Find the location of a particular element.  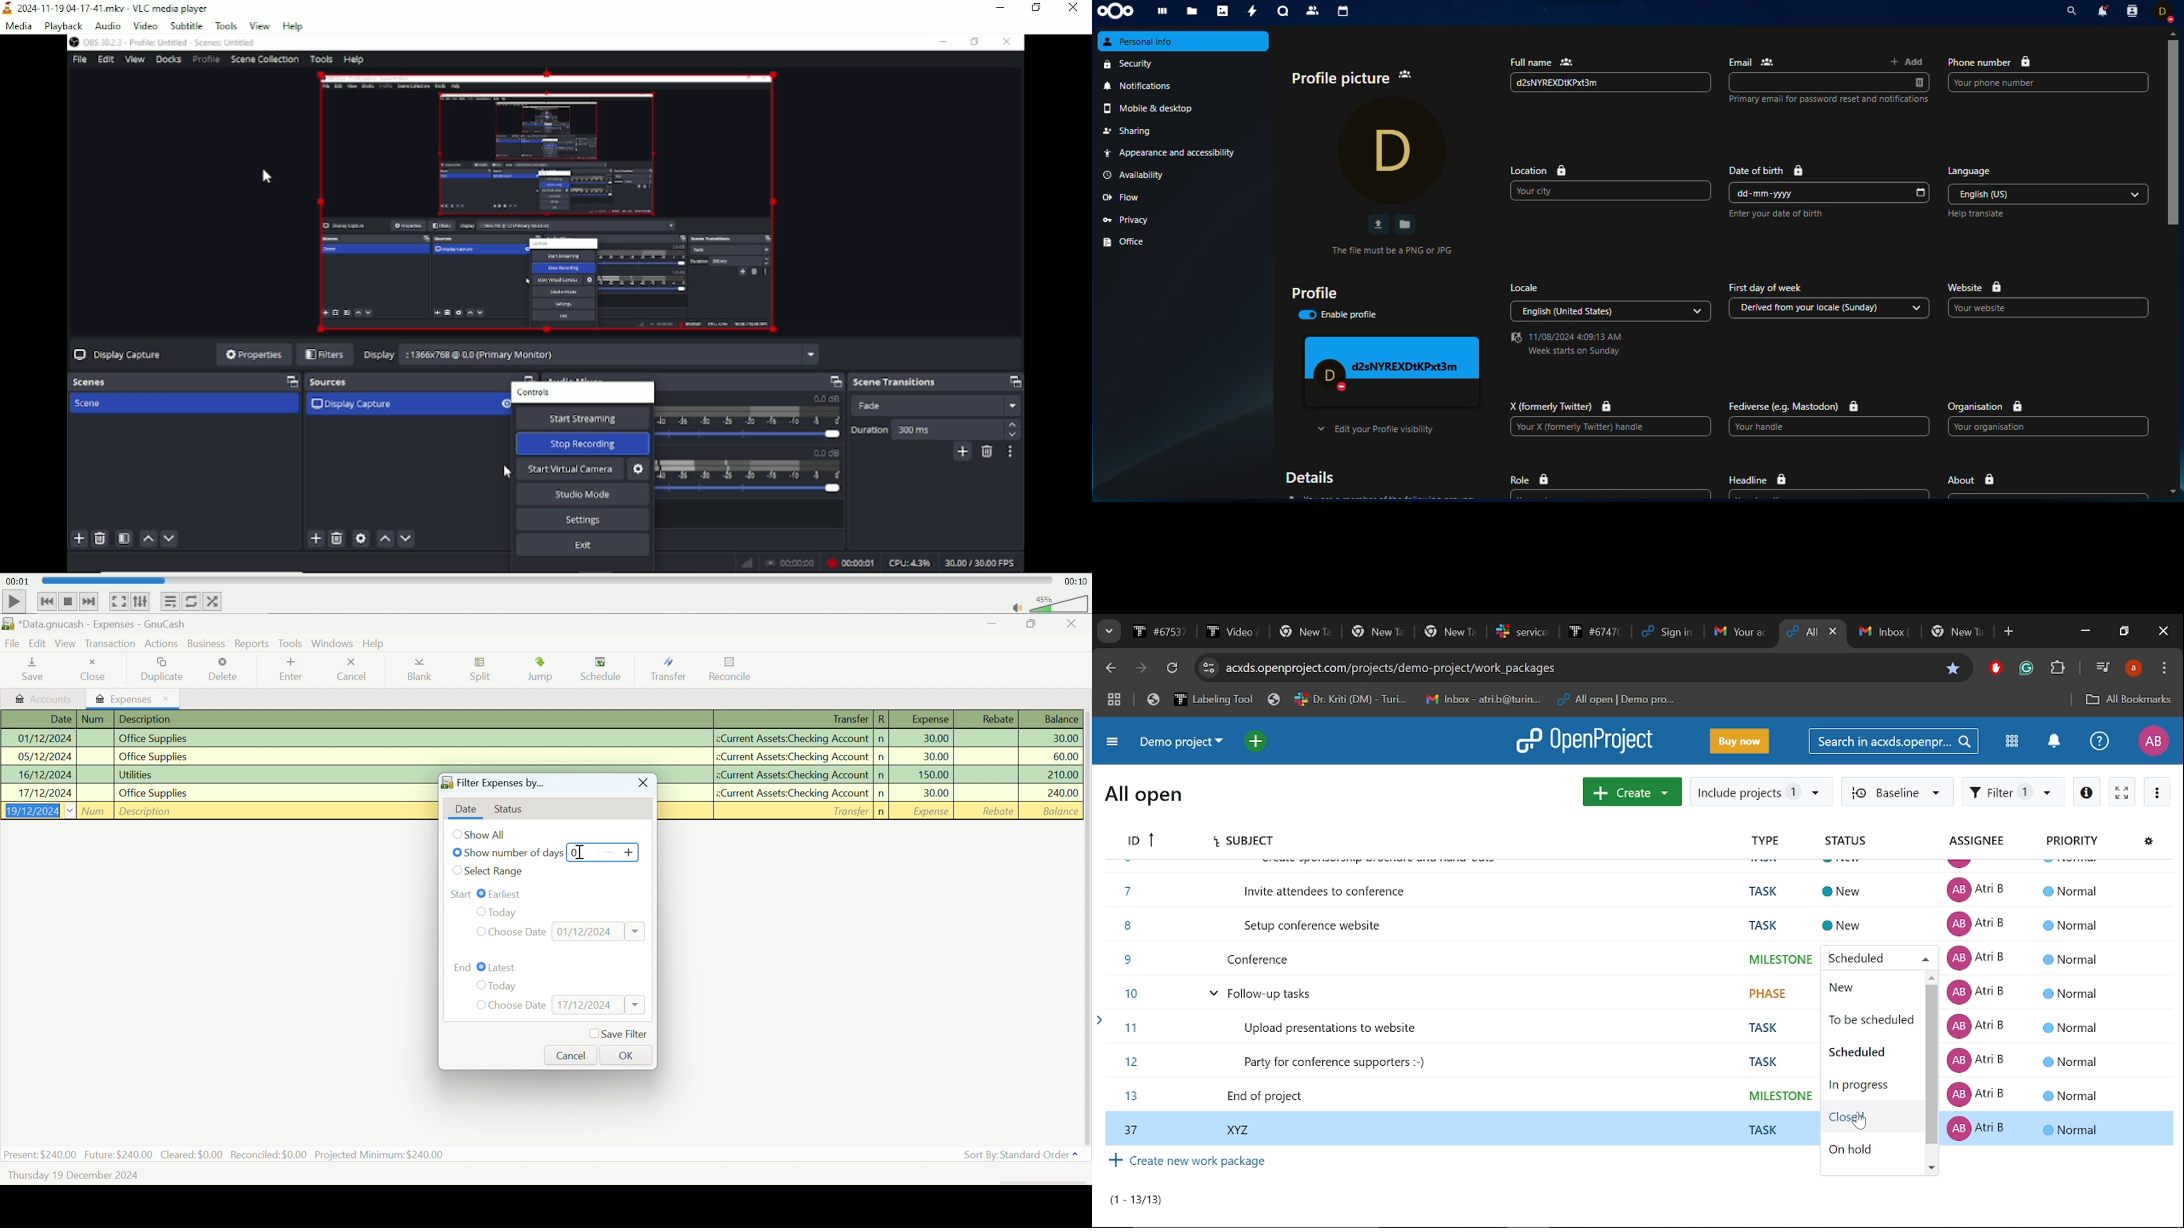

Duplicate is located at coordinates (164, 669).